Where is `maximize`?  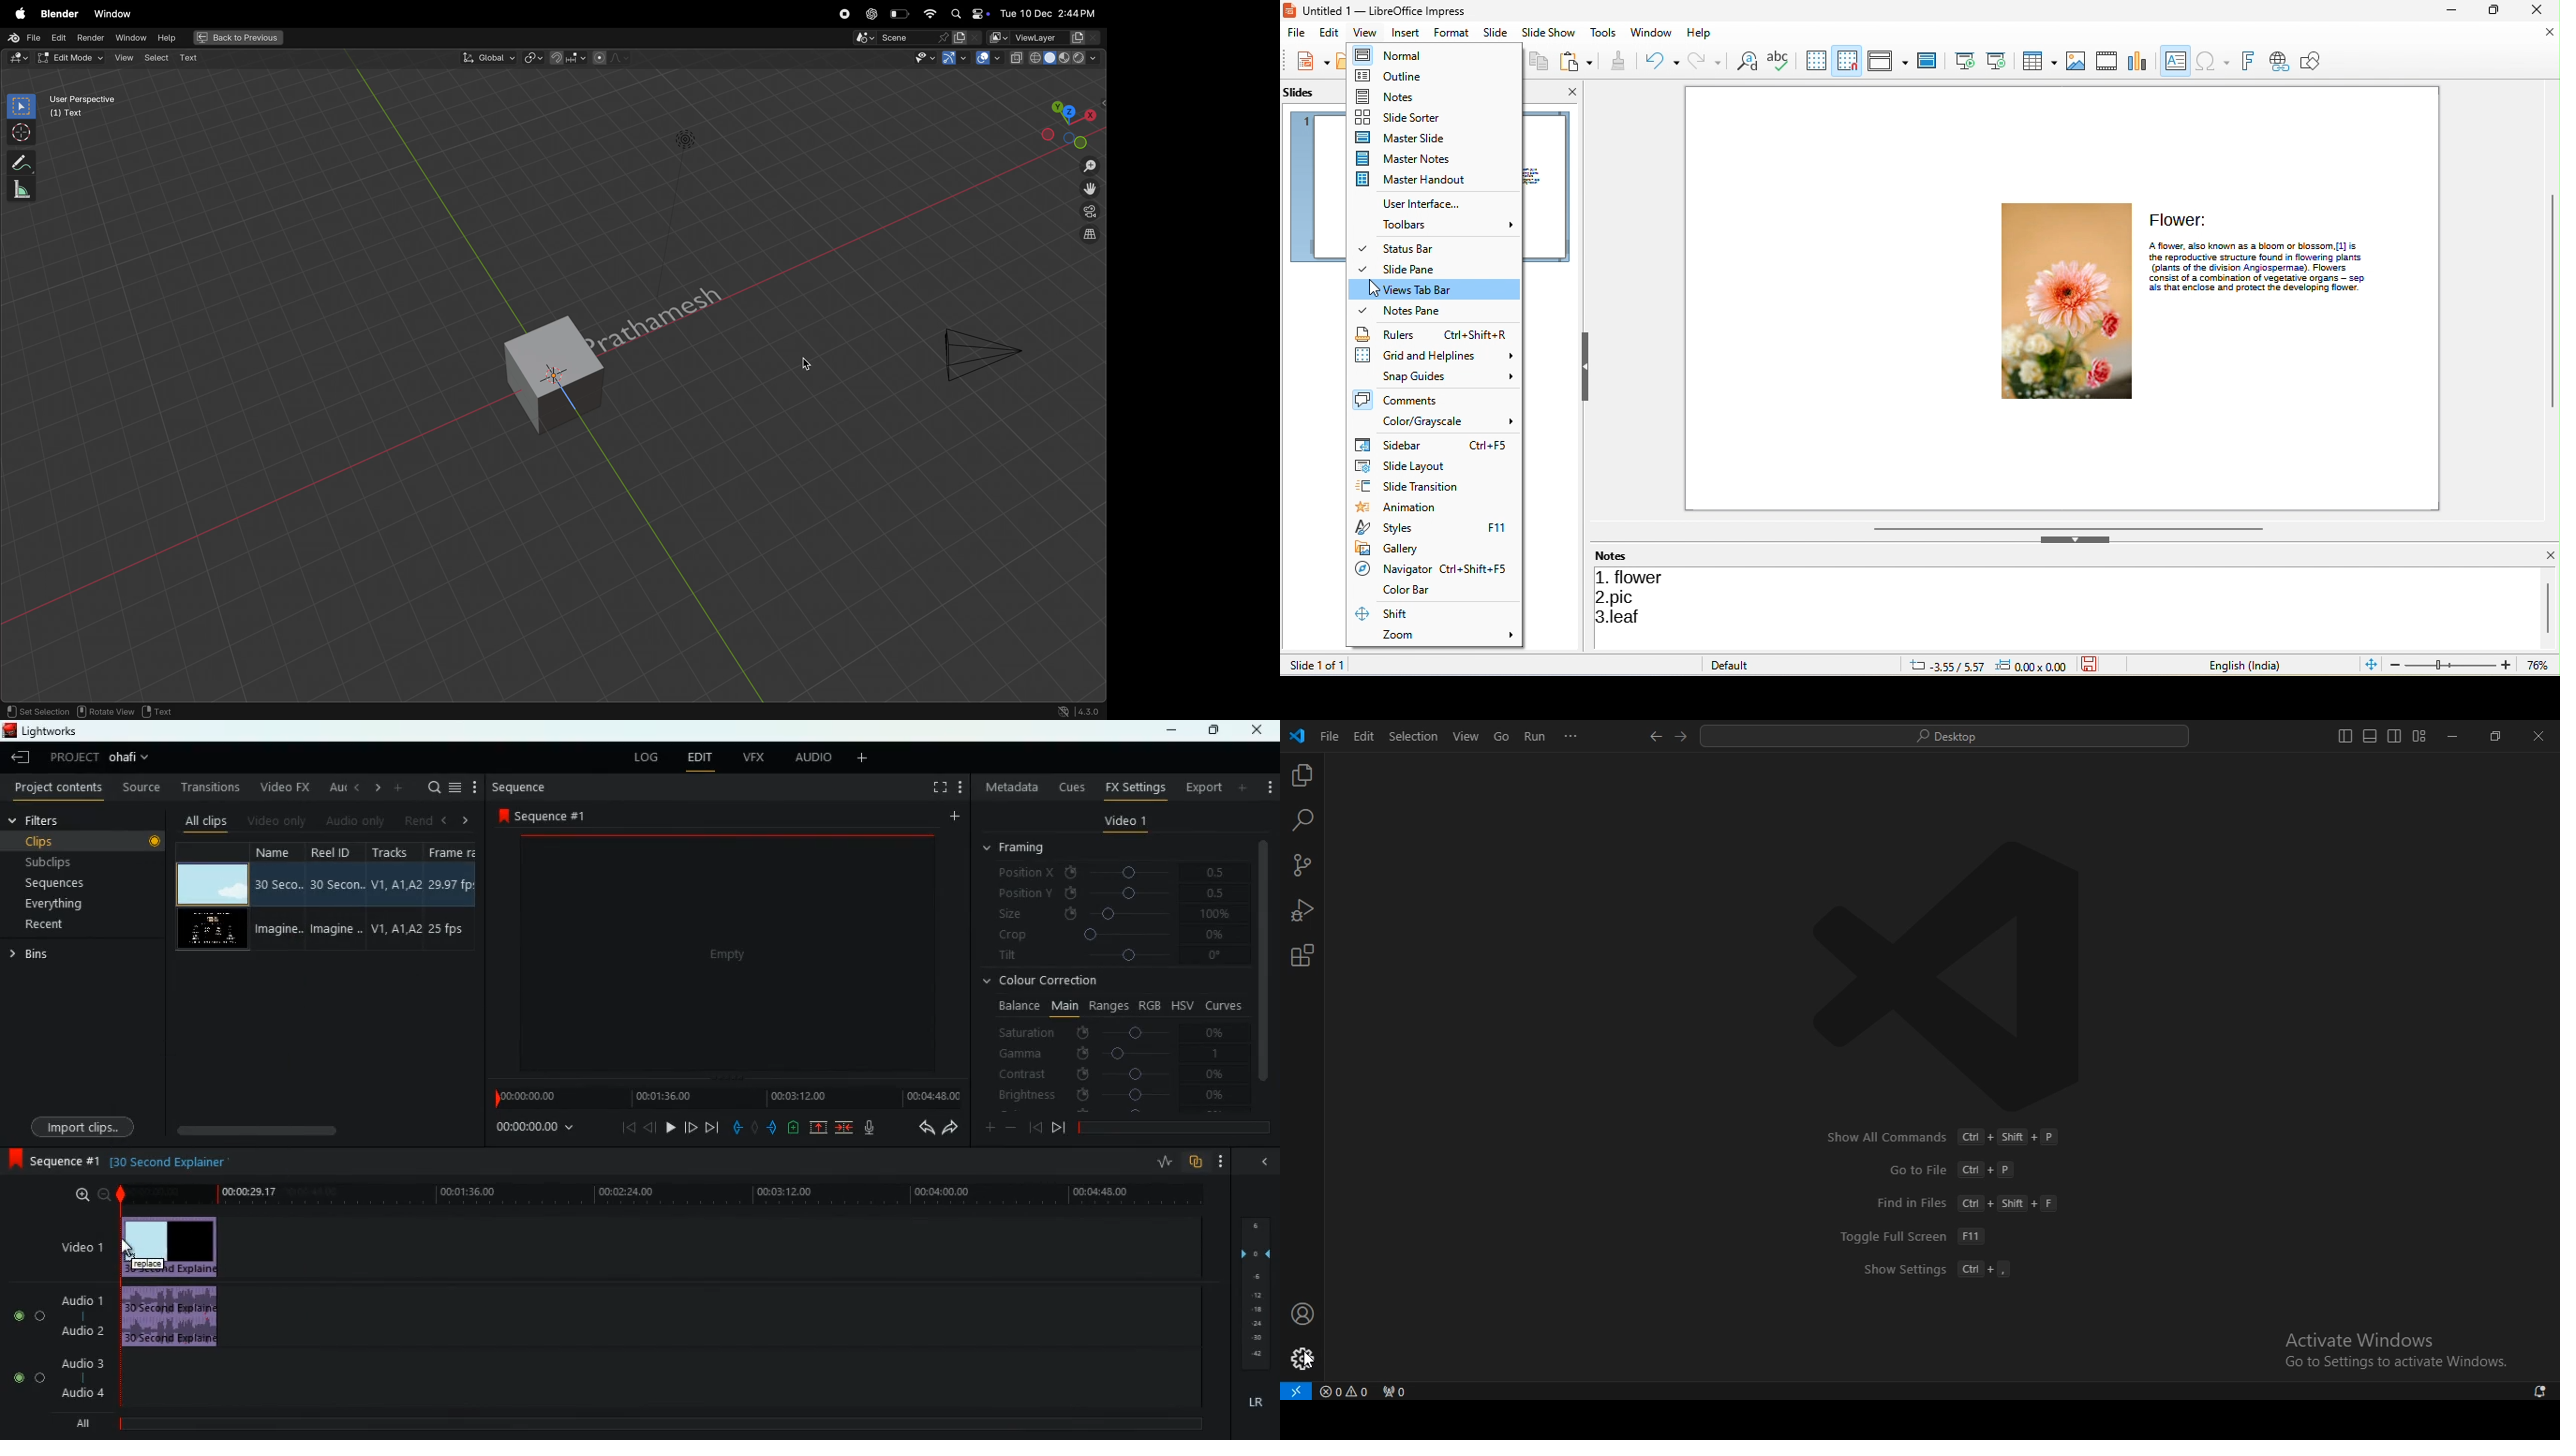
maximize is located at coordinates (1208, 730).